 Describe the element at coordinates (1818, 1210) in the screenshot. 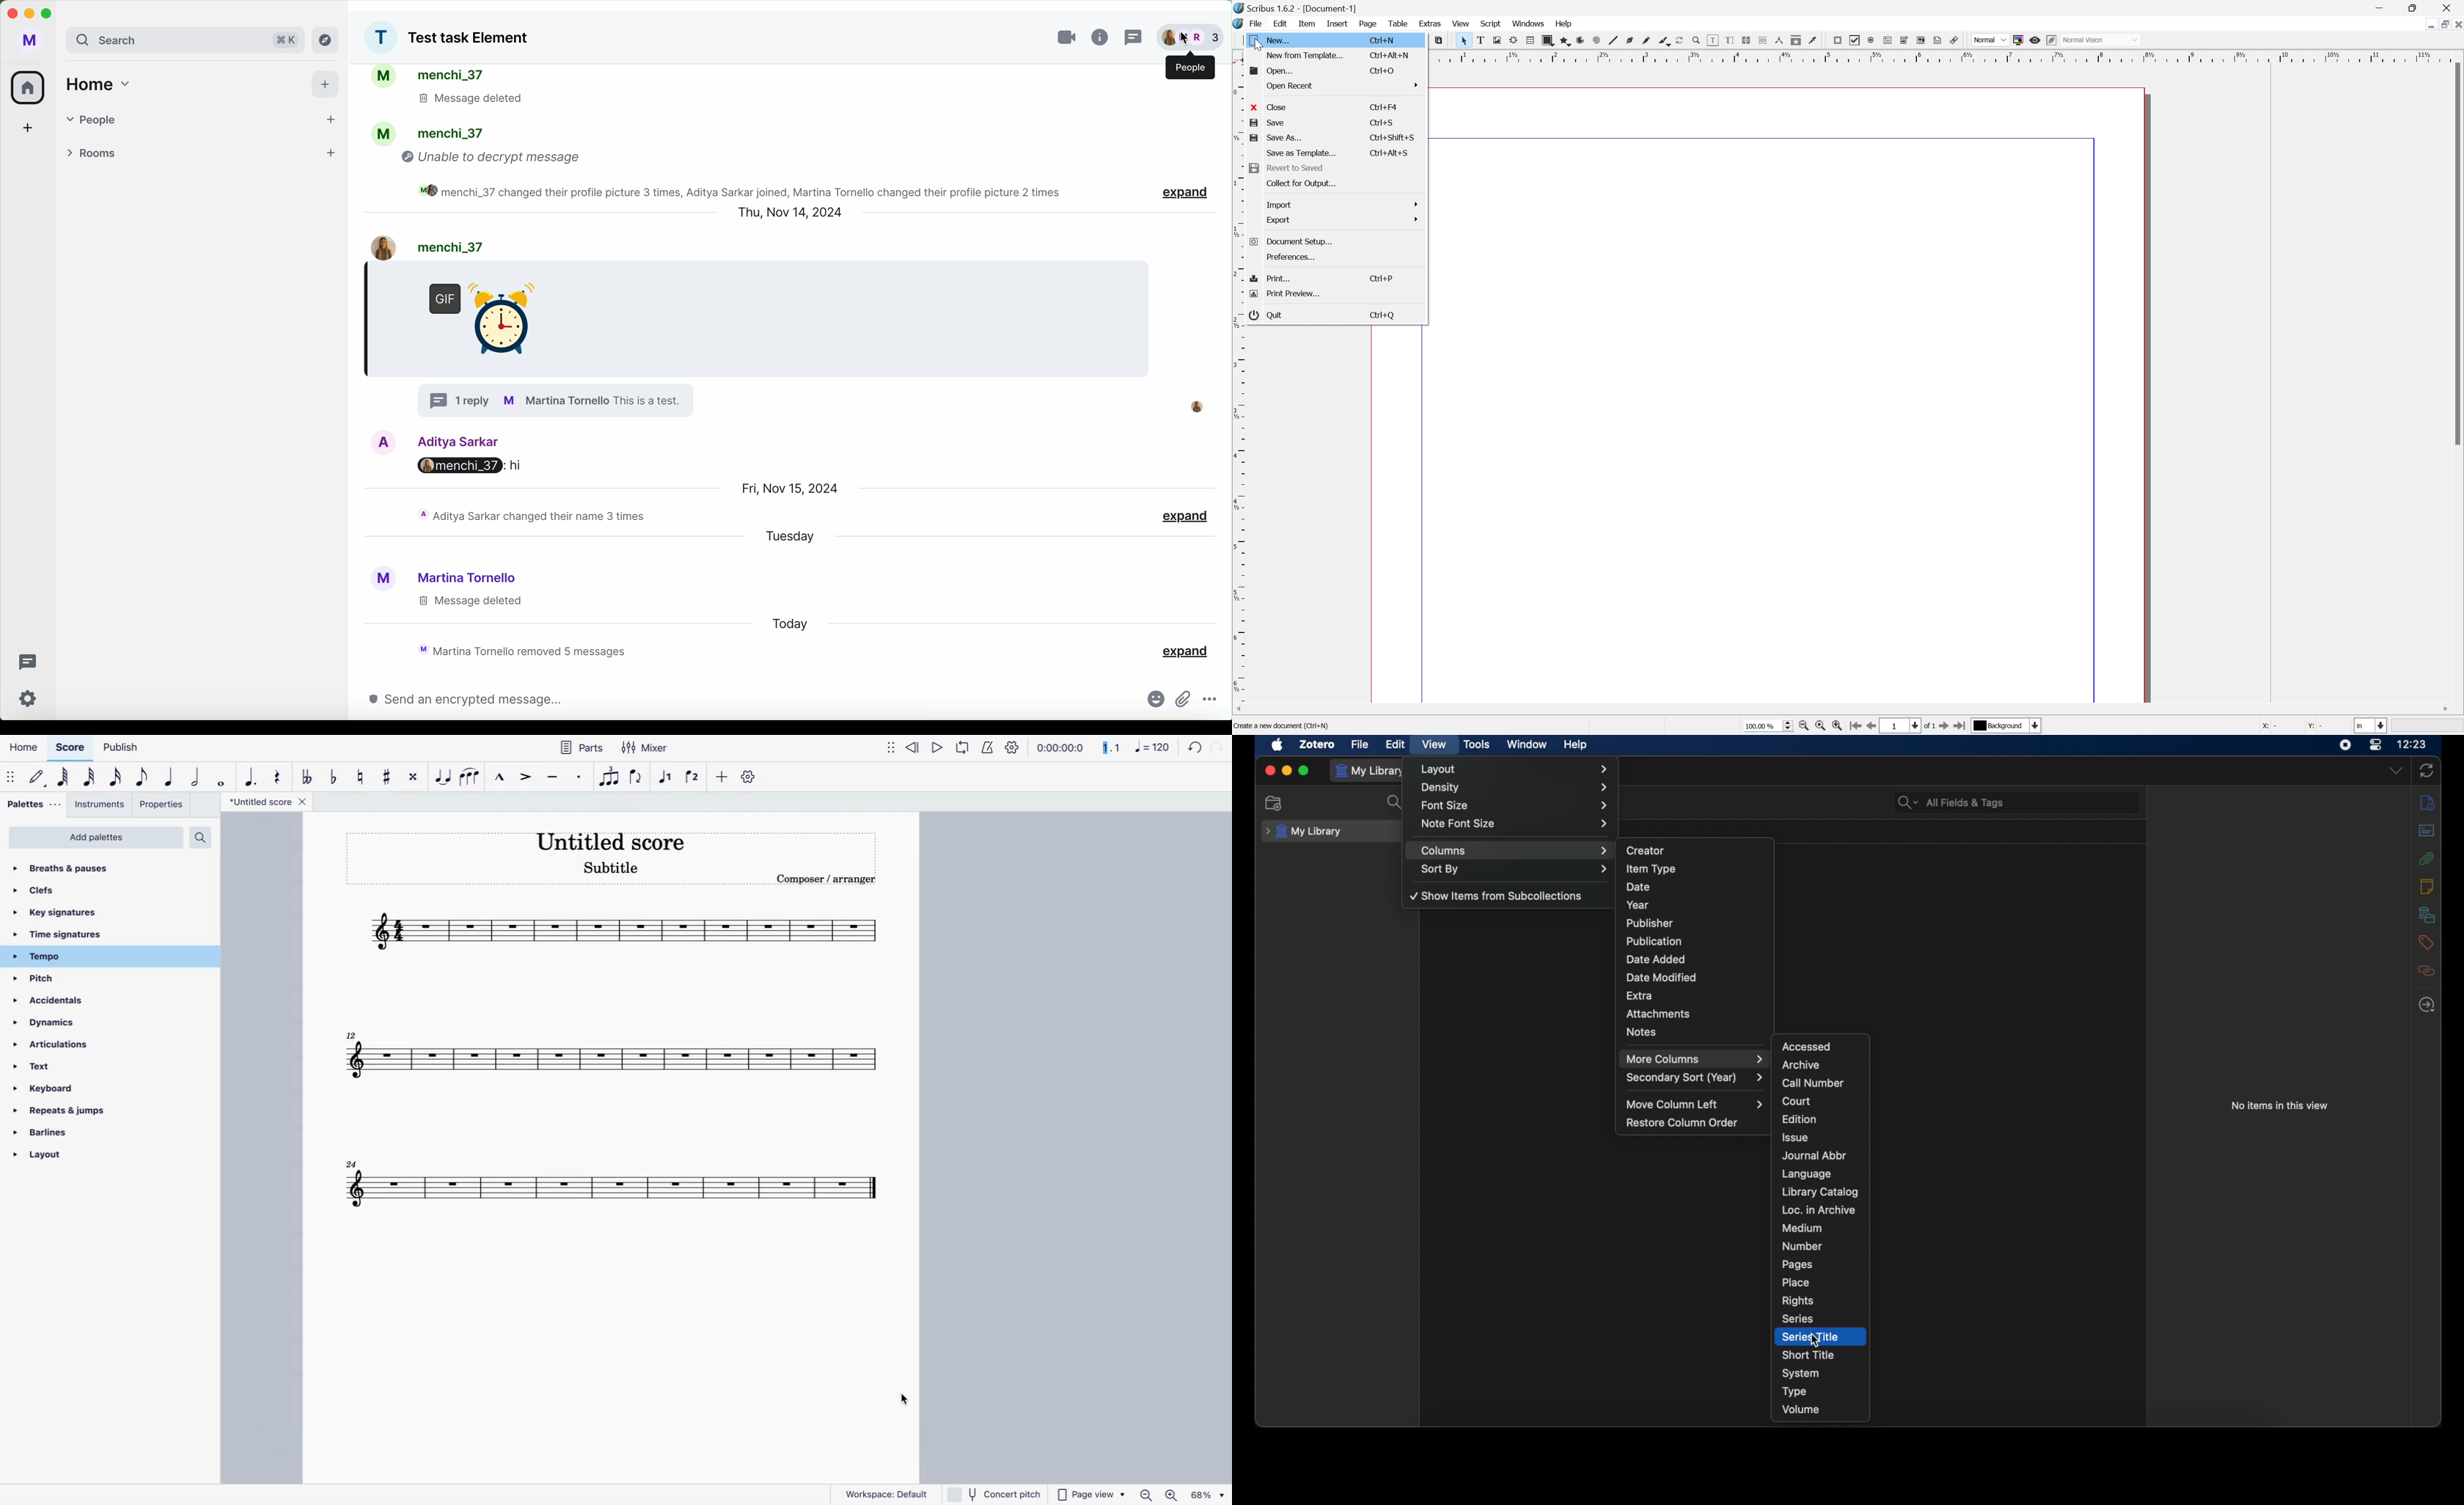

I see `loc. in archive` at that location.